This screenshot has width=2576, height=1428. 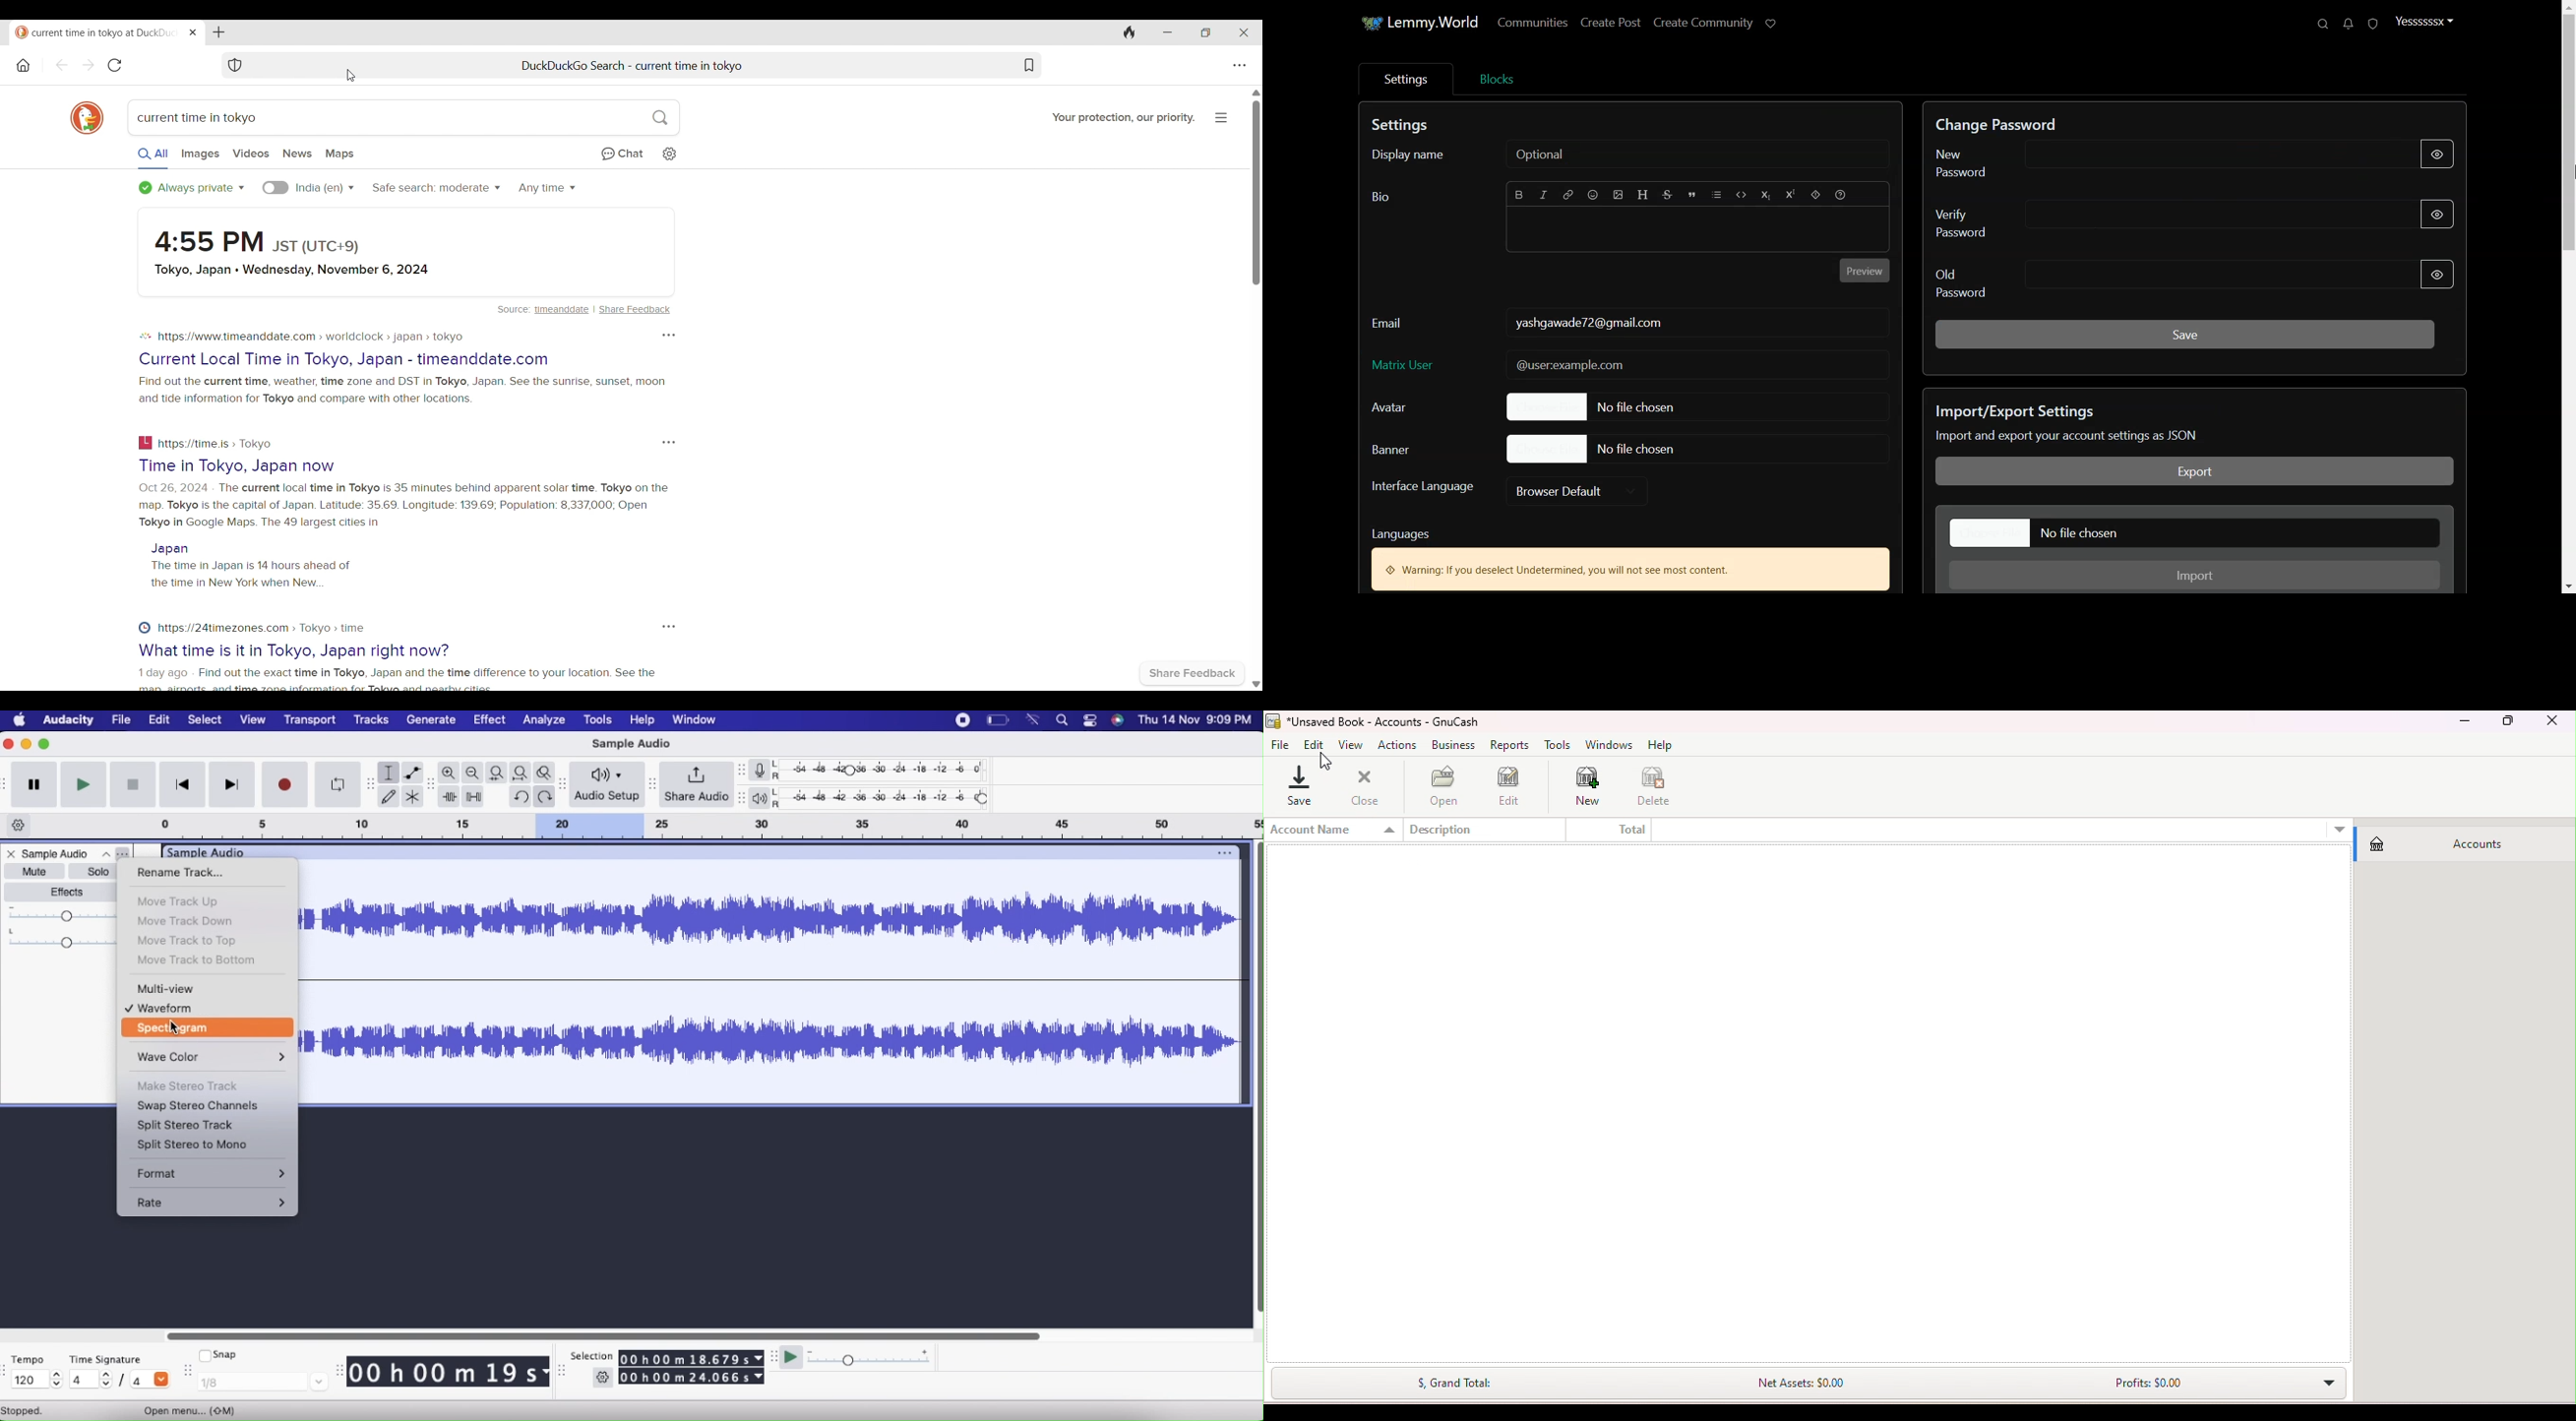 What do you see at coordinates (105, 1358) in the screenshot?
I see `Time Signature` at bounding box center [105, 1358].